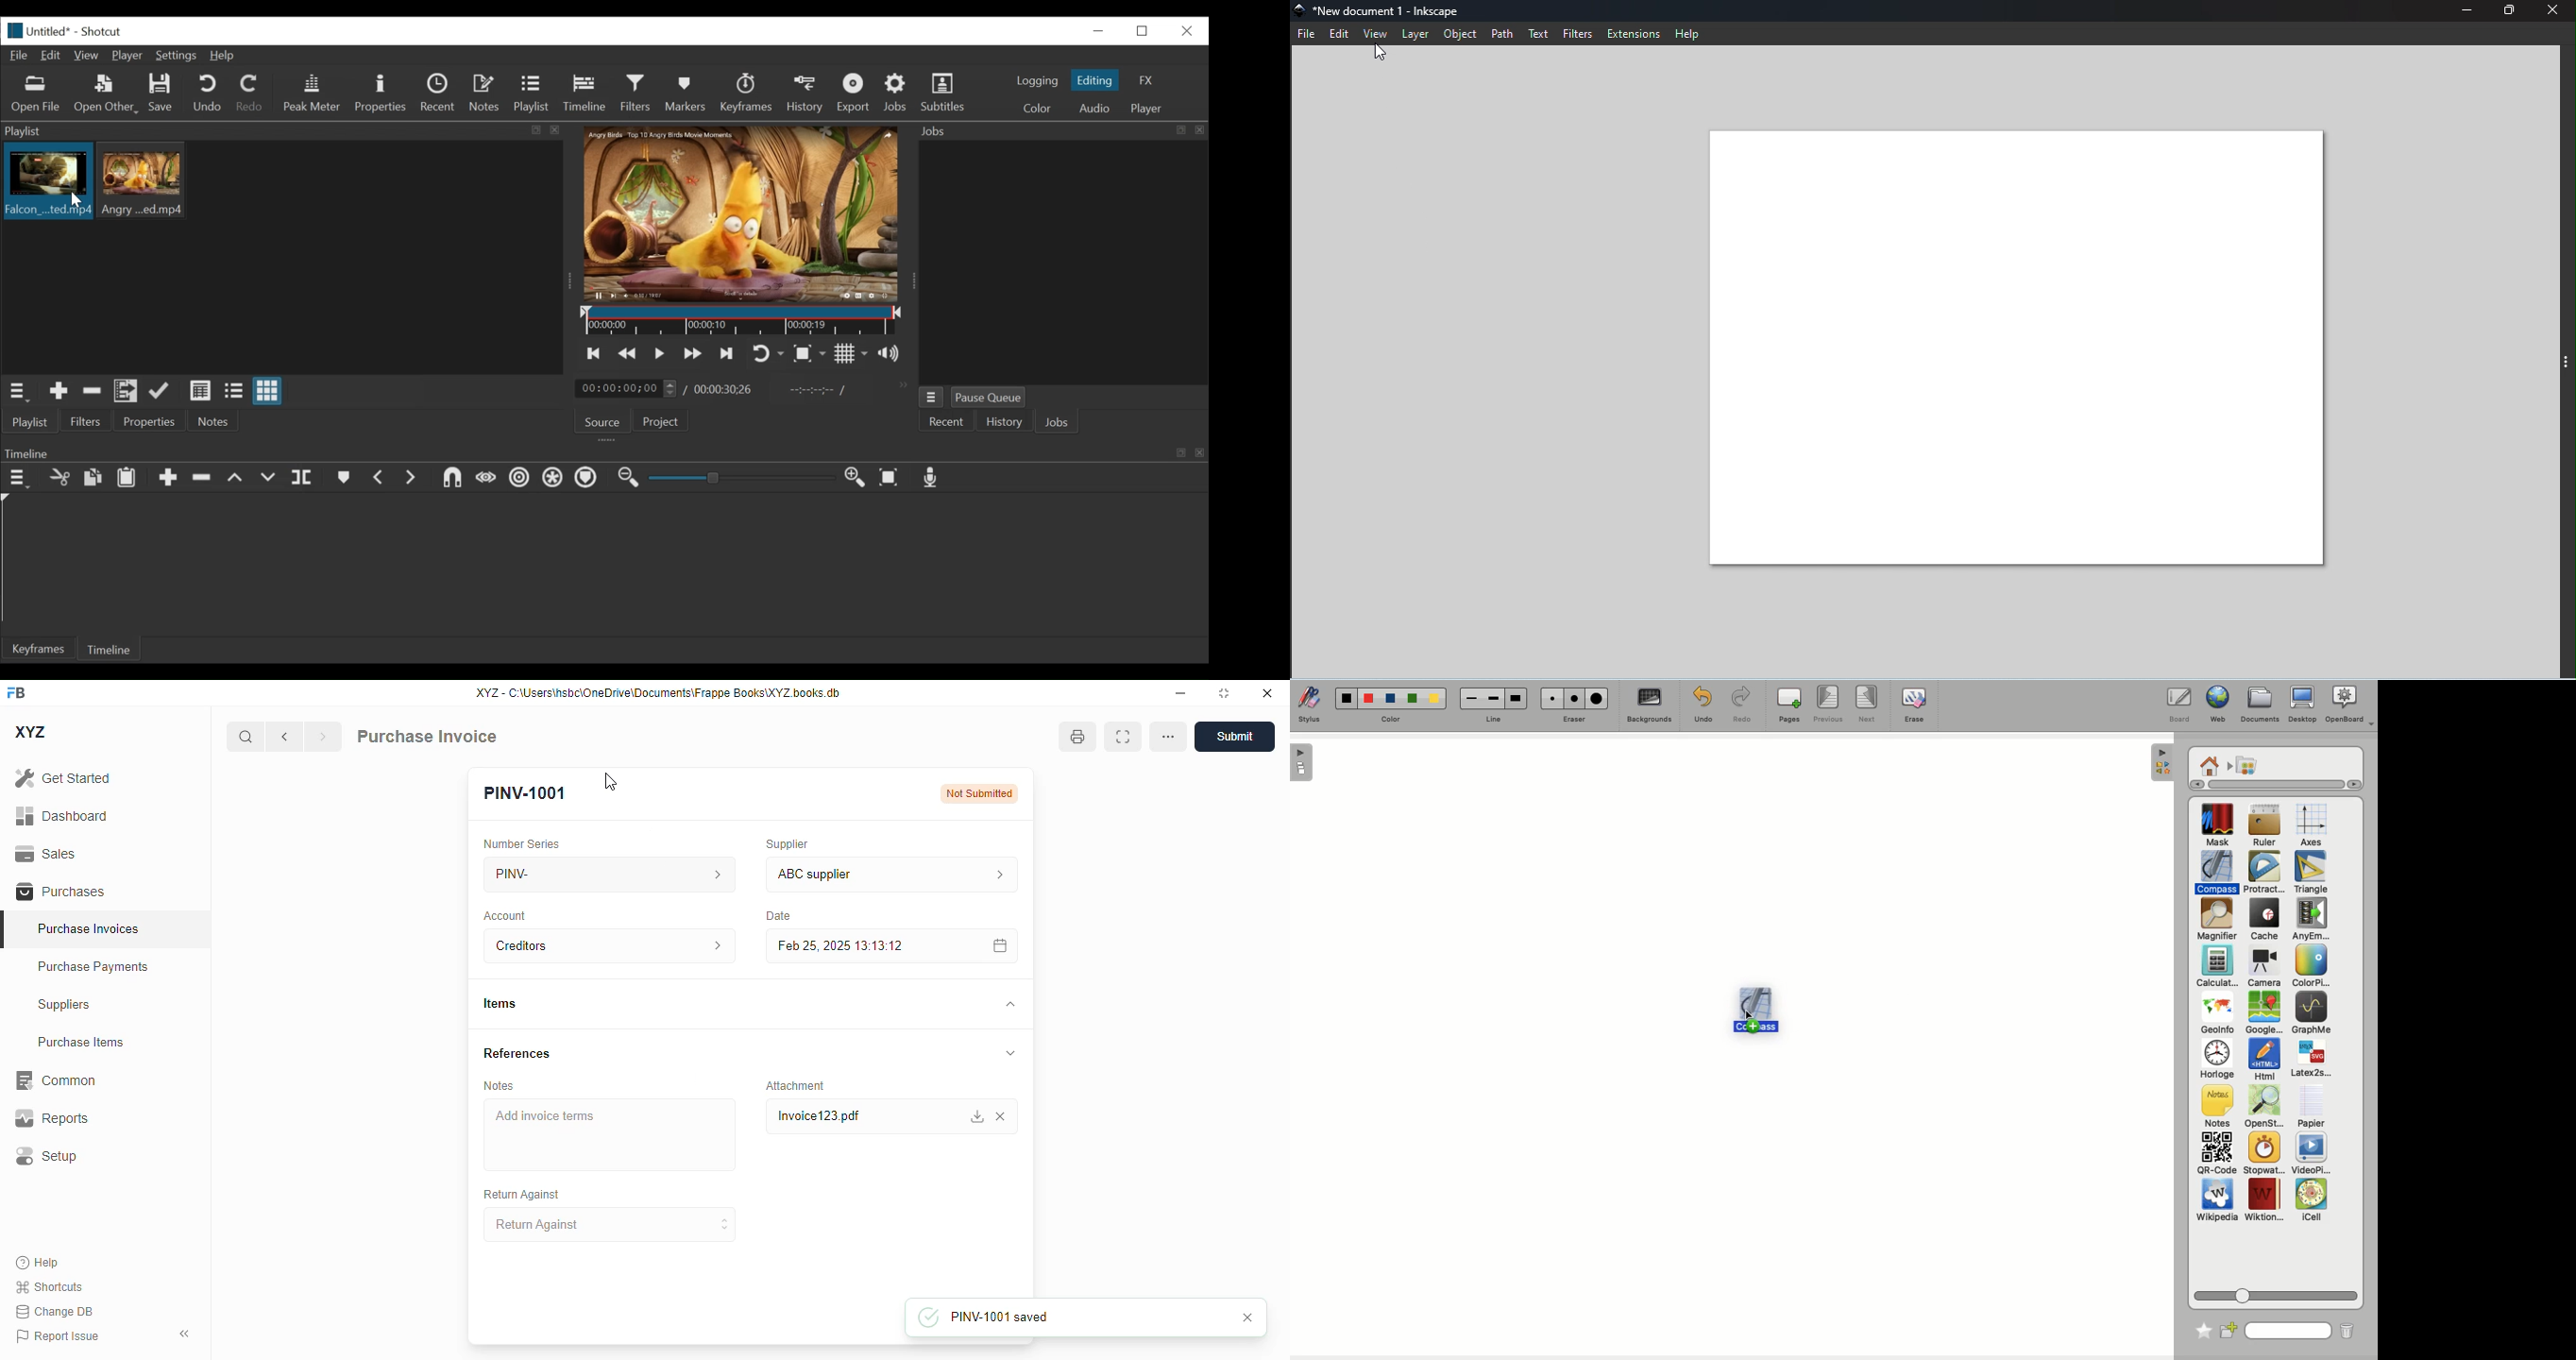 This screenshot has height=1372, width=2576. I want to click on PINV-1001, so click(525, 793).